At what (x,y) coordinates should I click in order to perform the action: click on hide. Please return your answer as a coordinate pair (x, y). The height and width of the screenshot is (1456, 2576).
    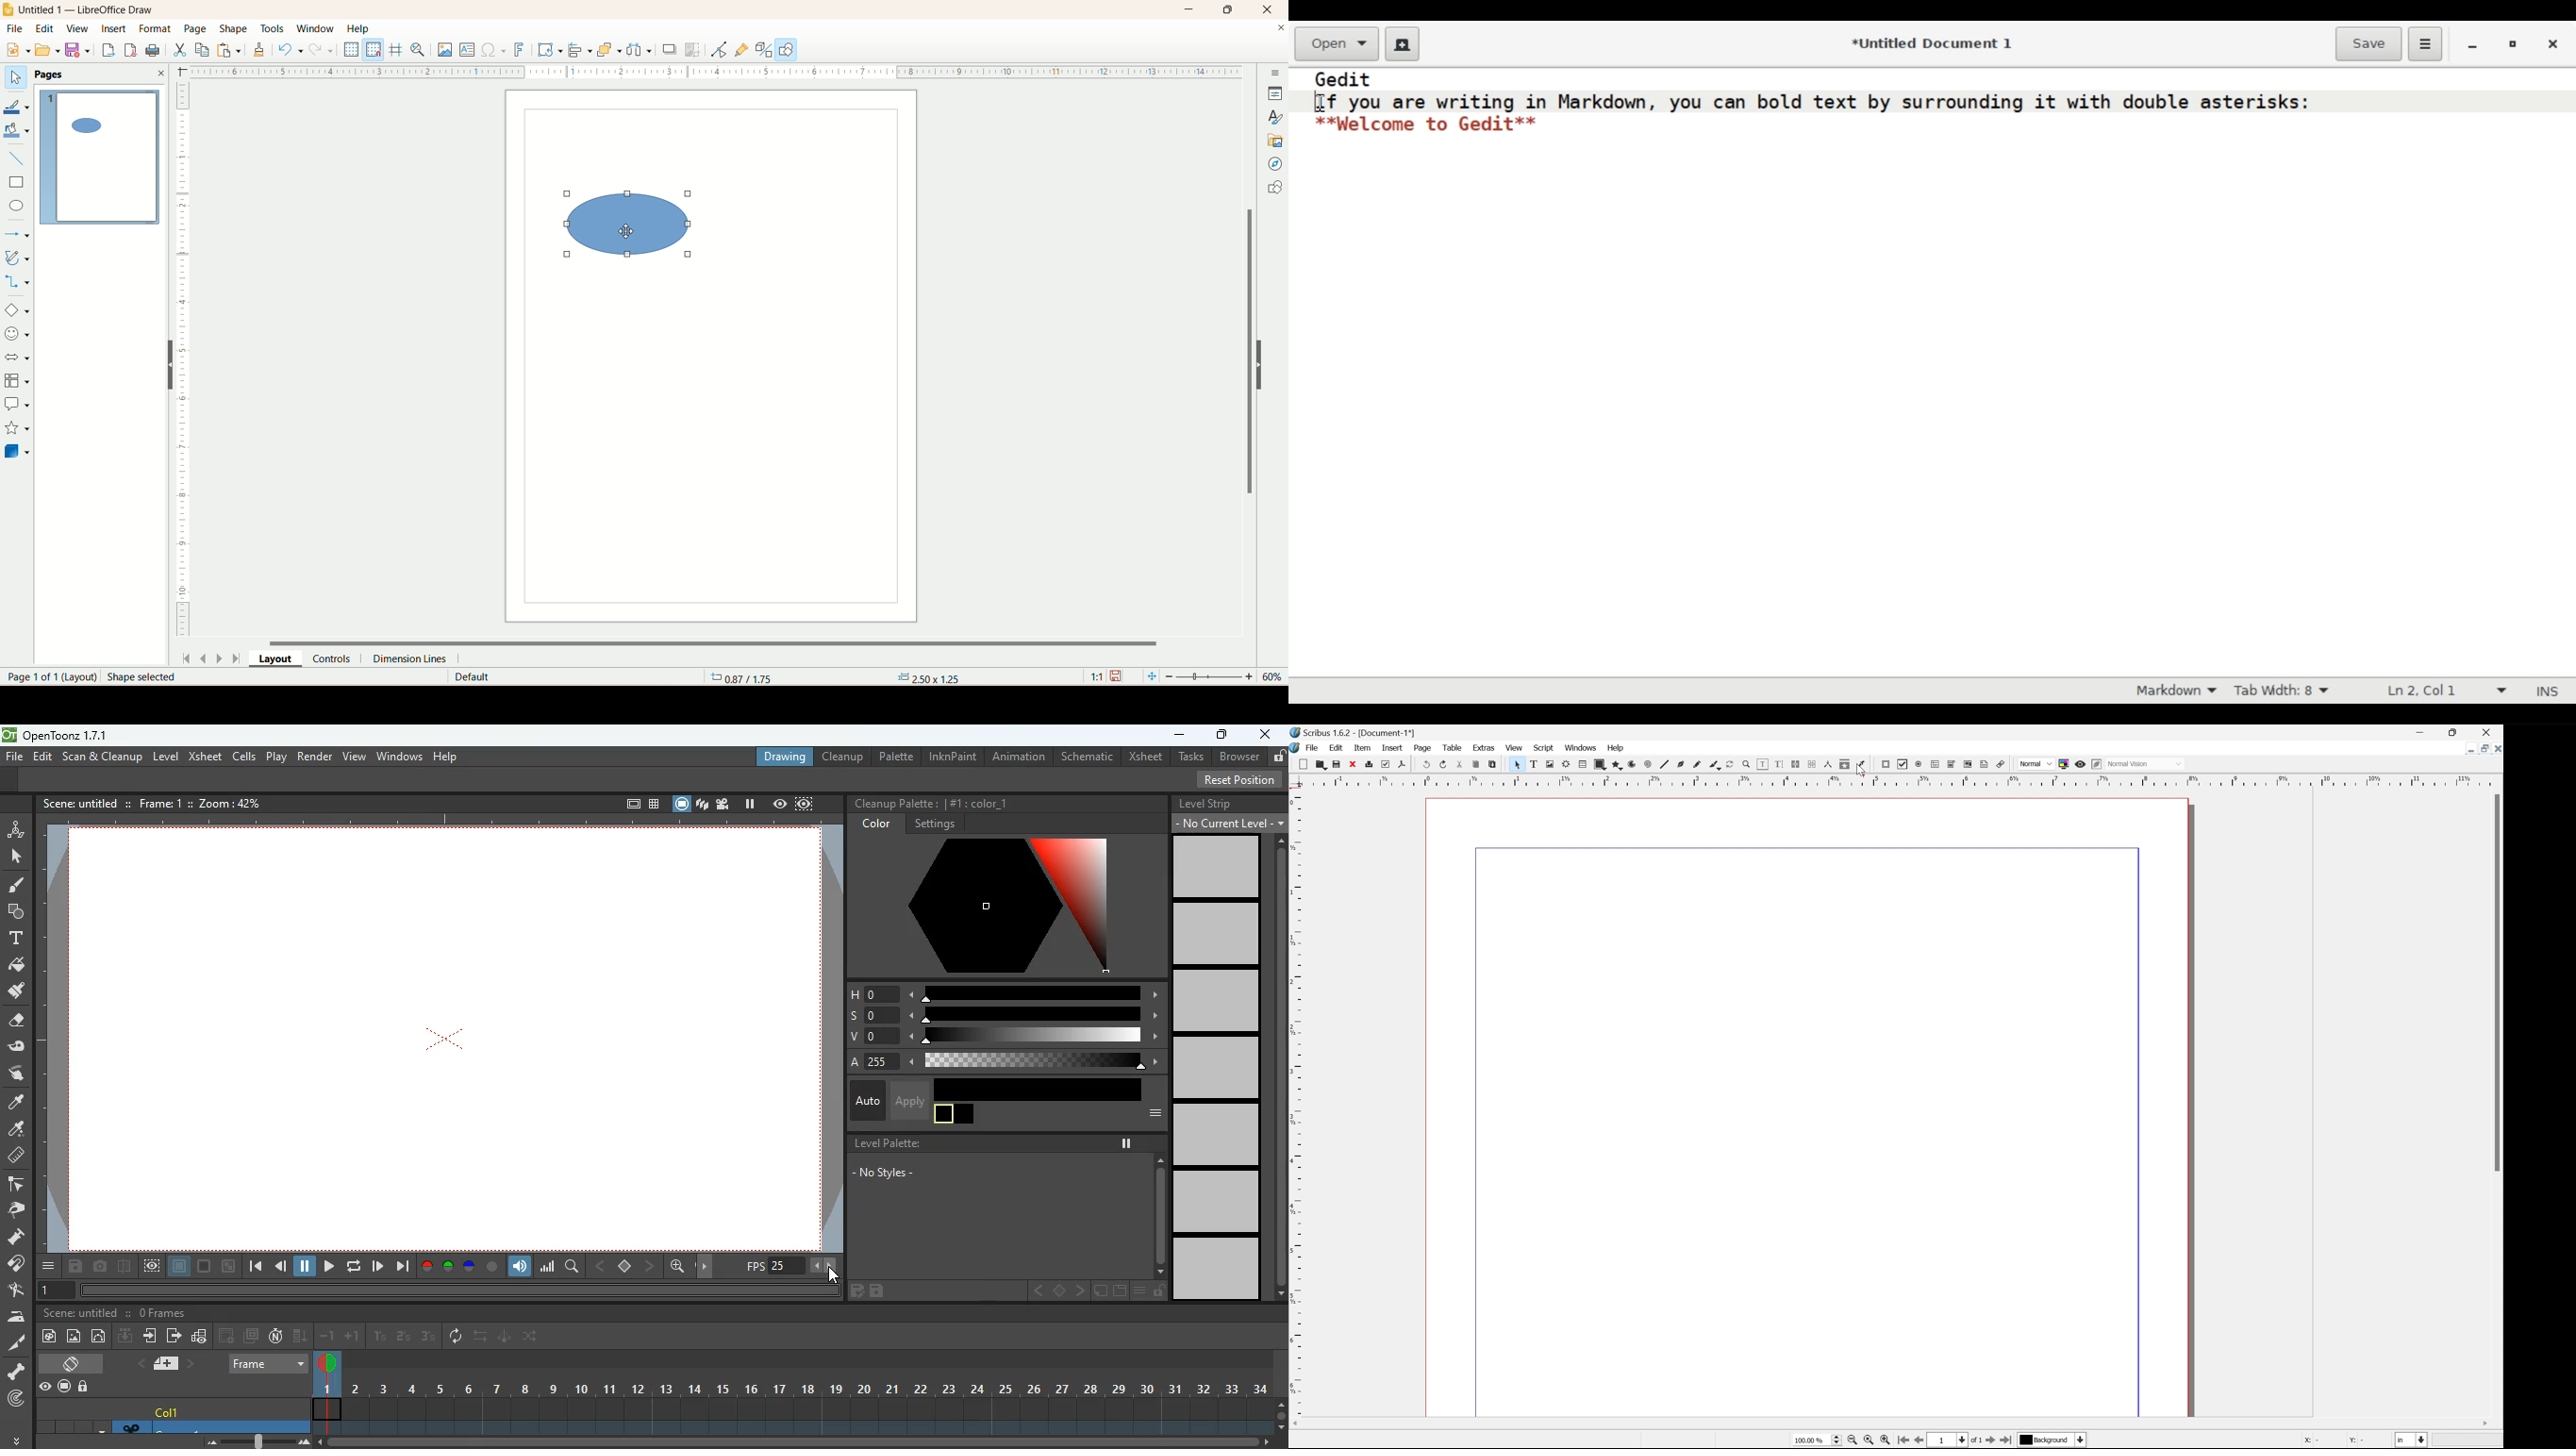
    Looking at the image, I should click on (1263, 364).